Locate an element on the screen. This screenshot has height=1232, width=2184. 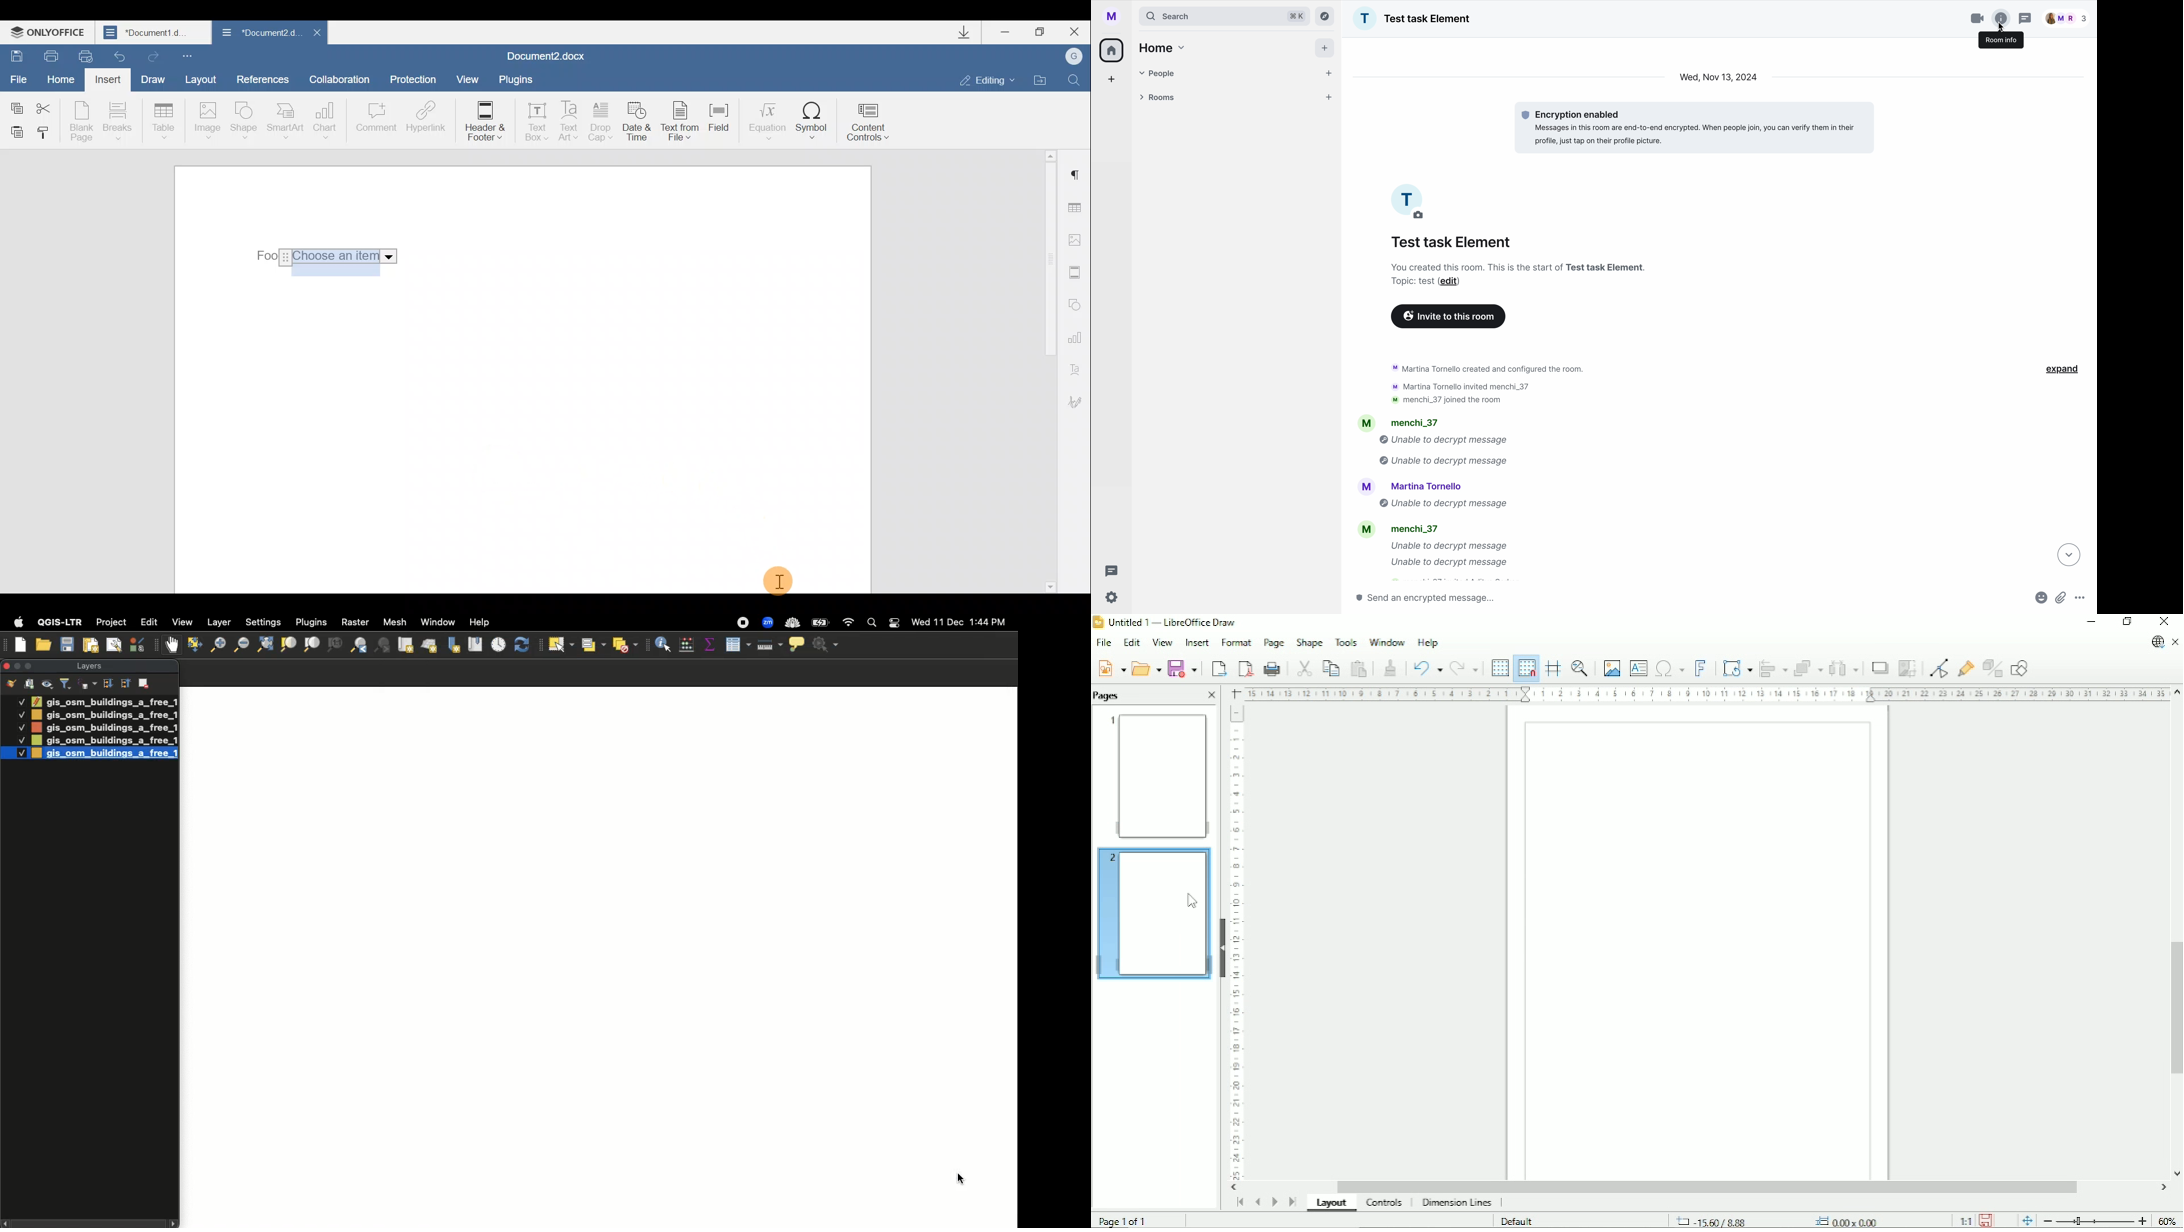
Dimension lines is located at coordinates (1456, 1203).